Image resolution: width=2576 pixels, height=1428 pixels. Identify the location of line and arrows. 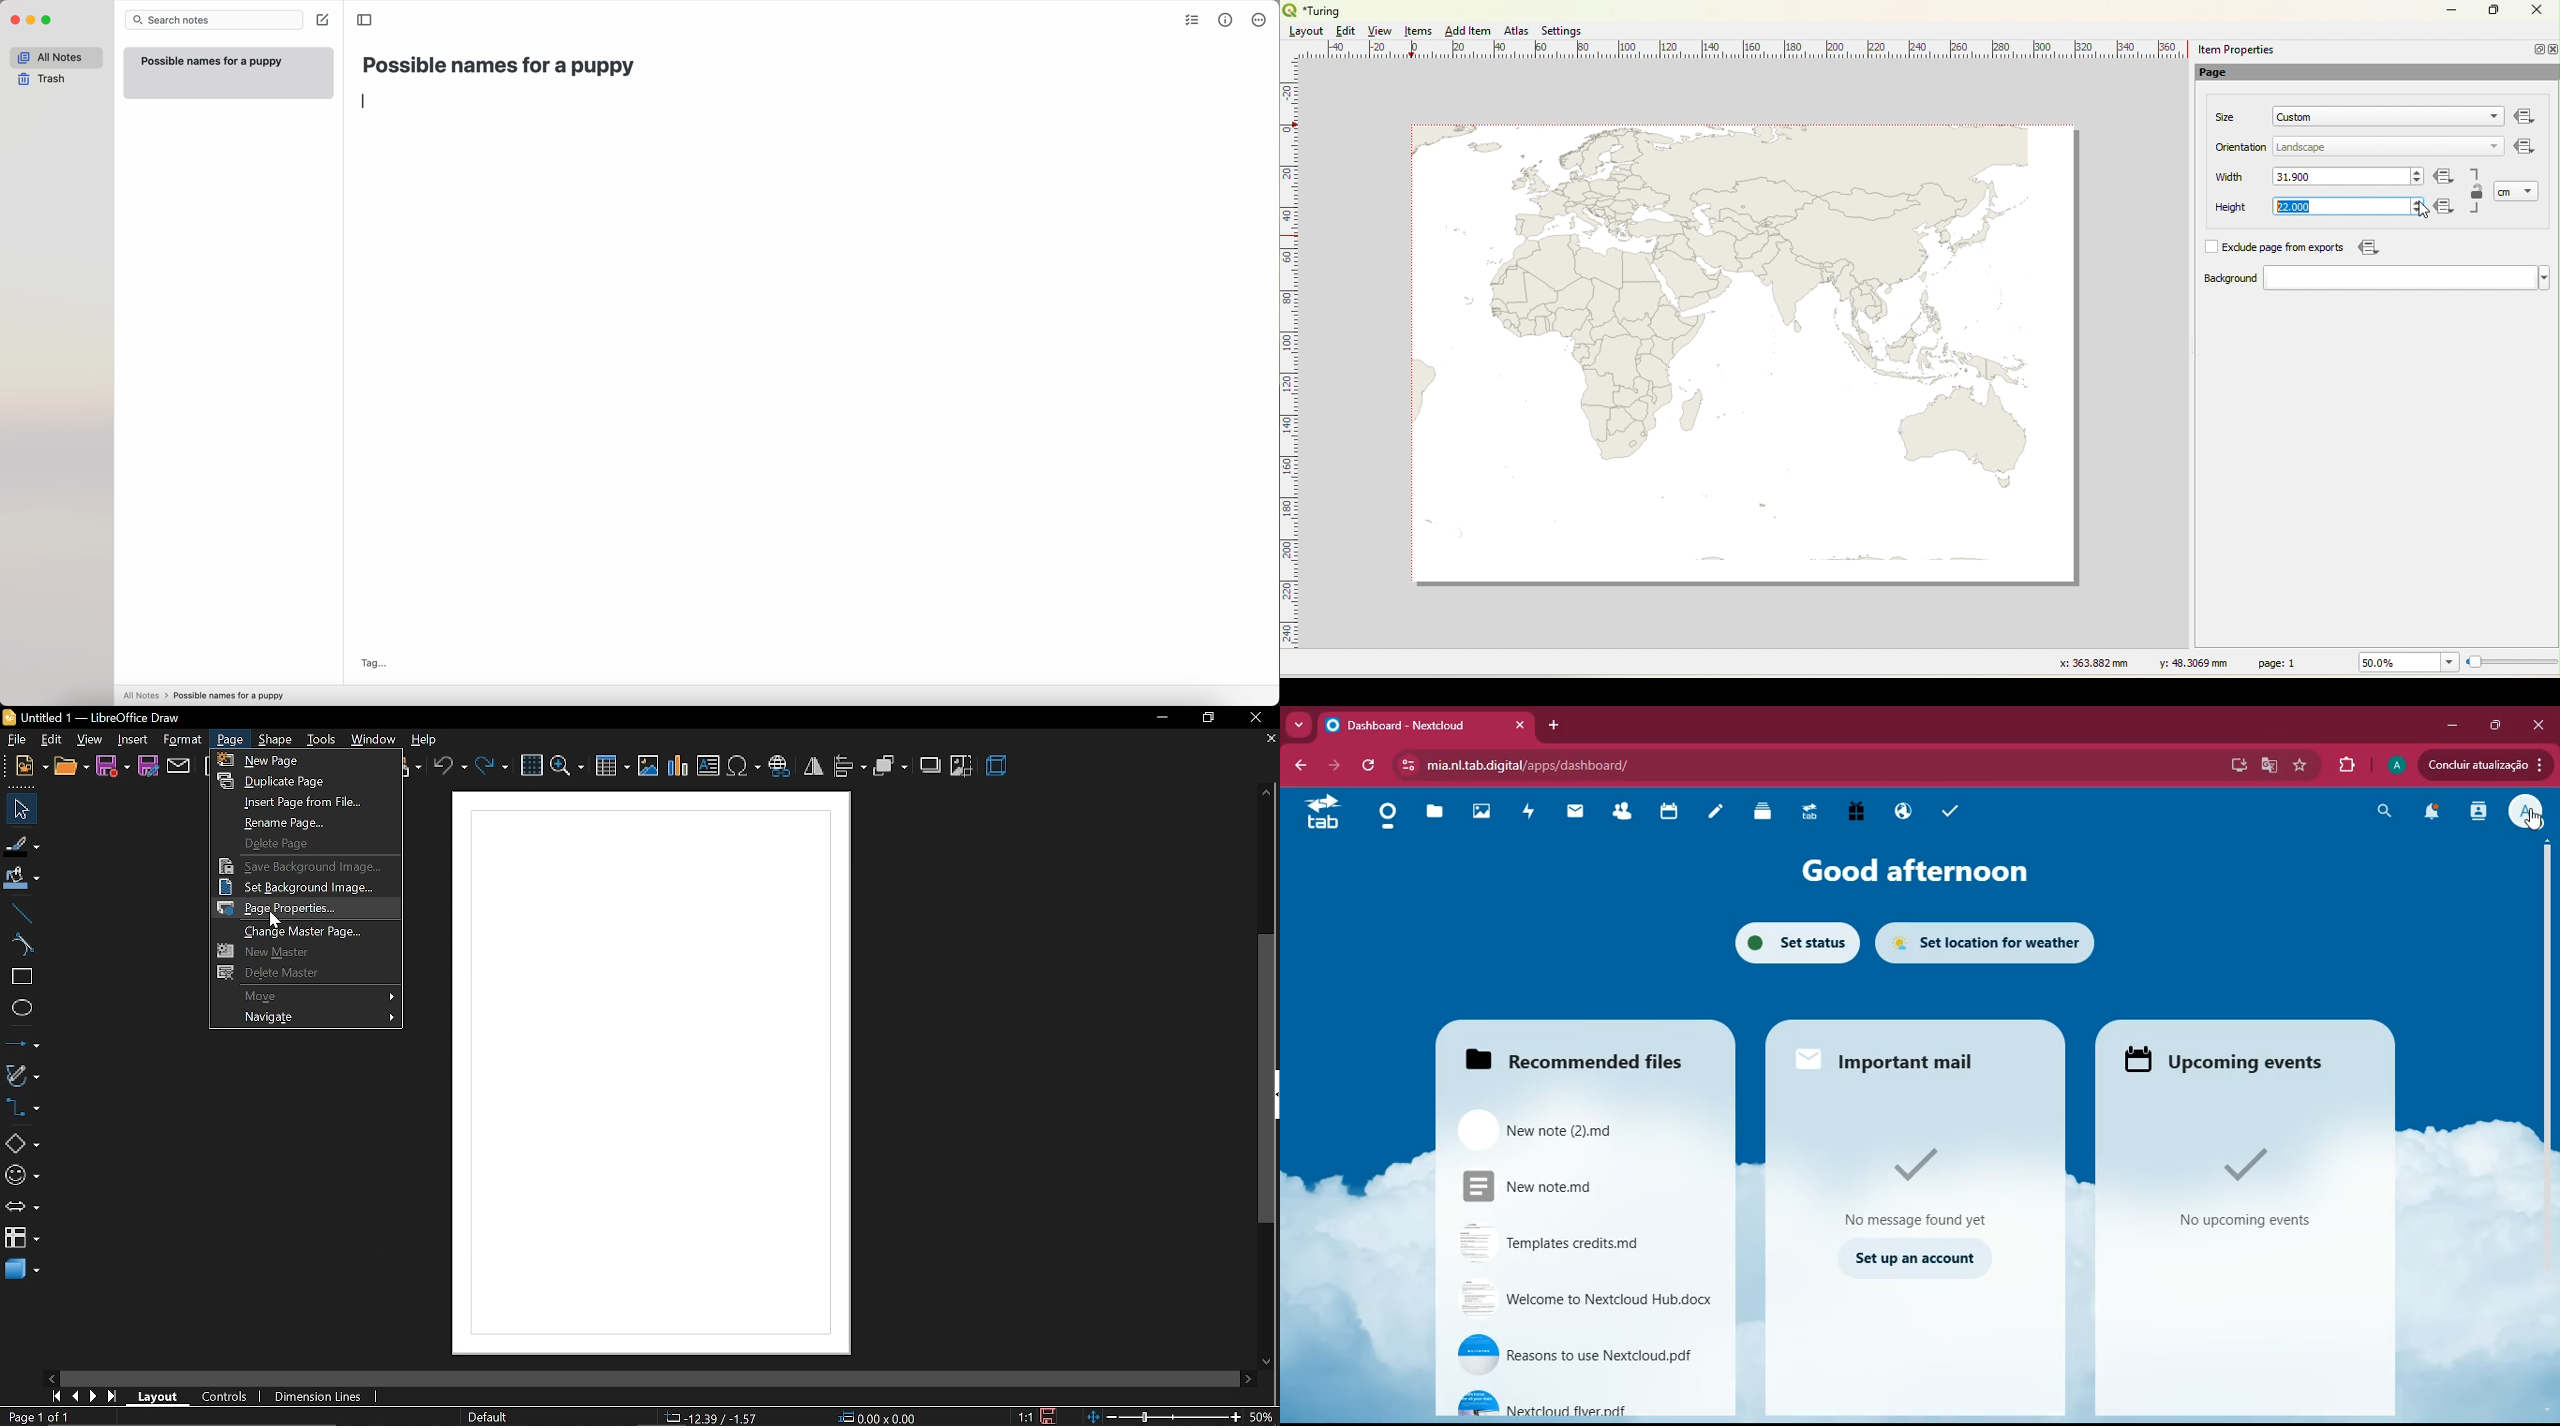
(22, 1044).